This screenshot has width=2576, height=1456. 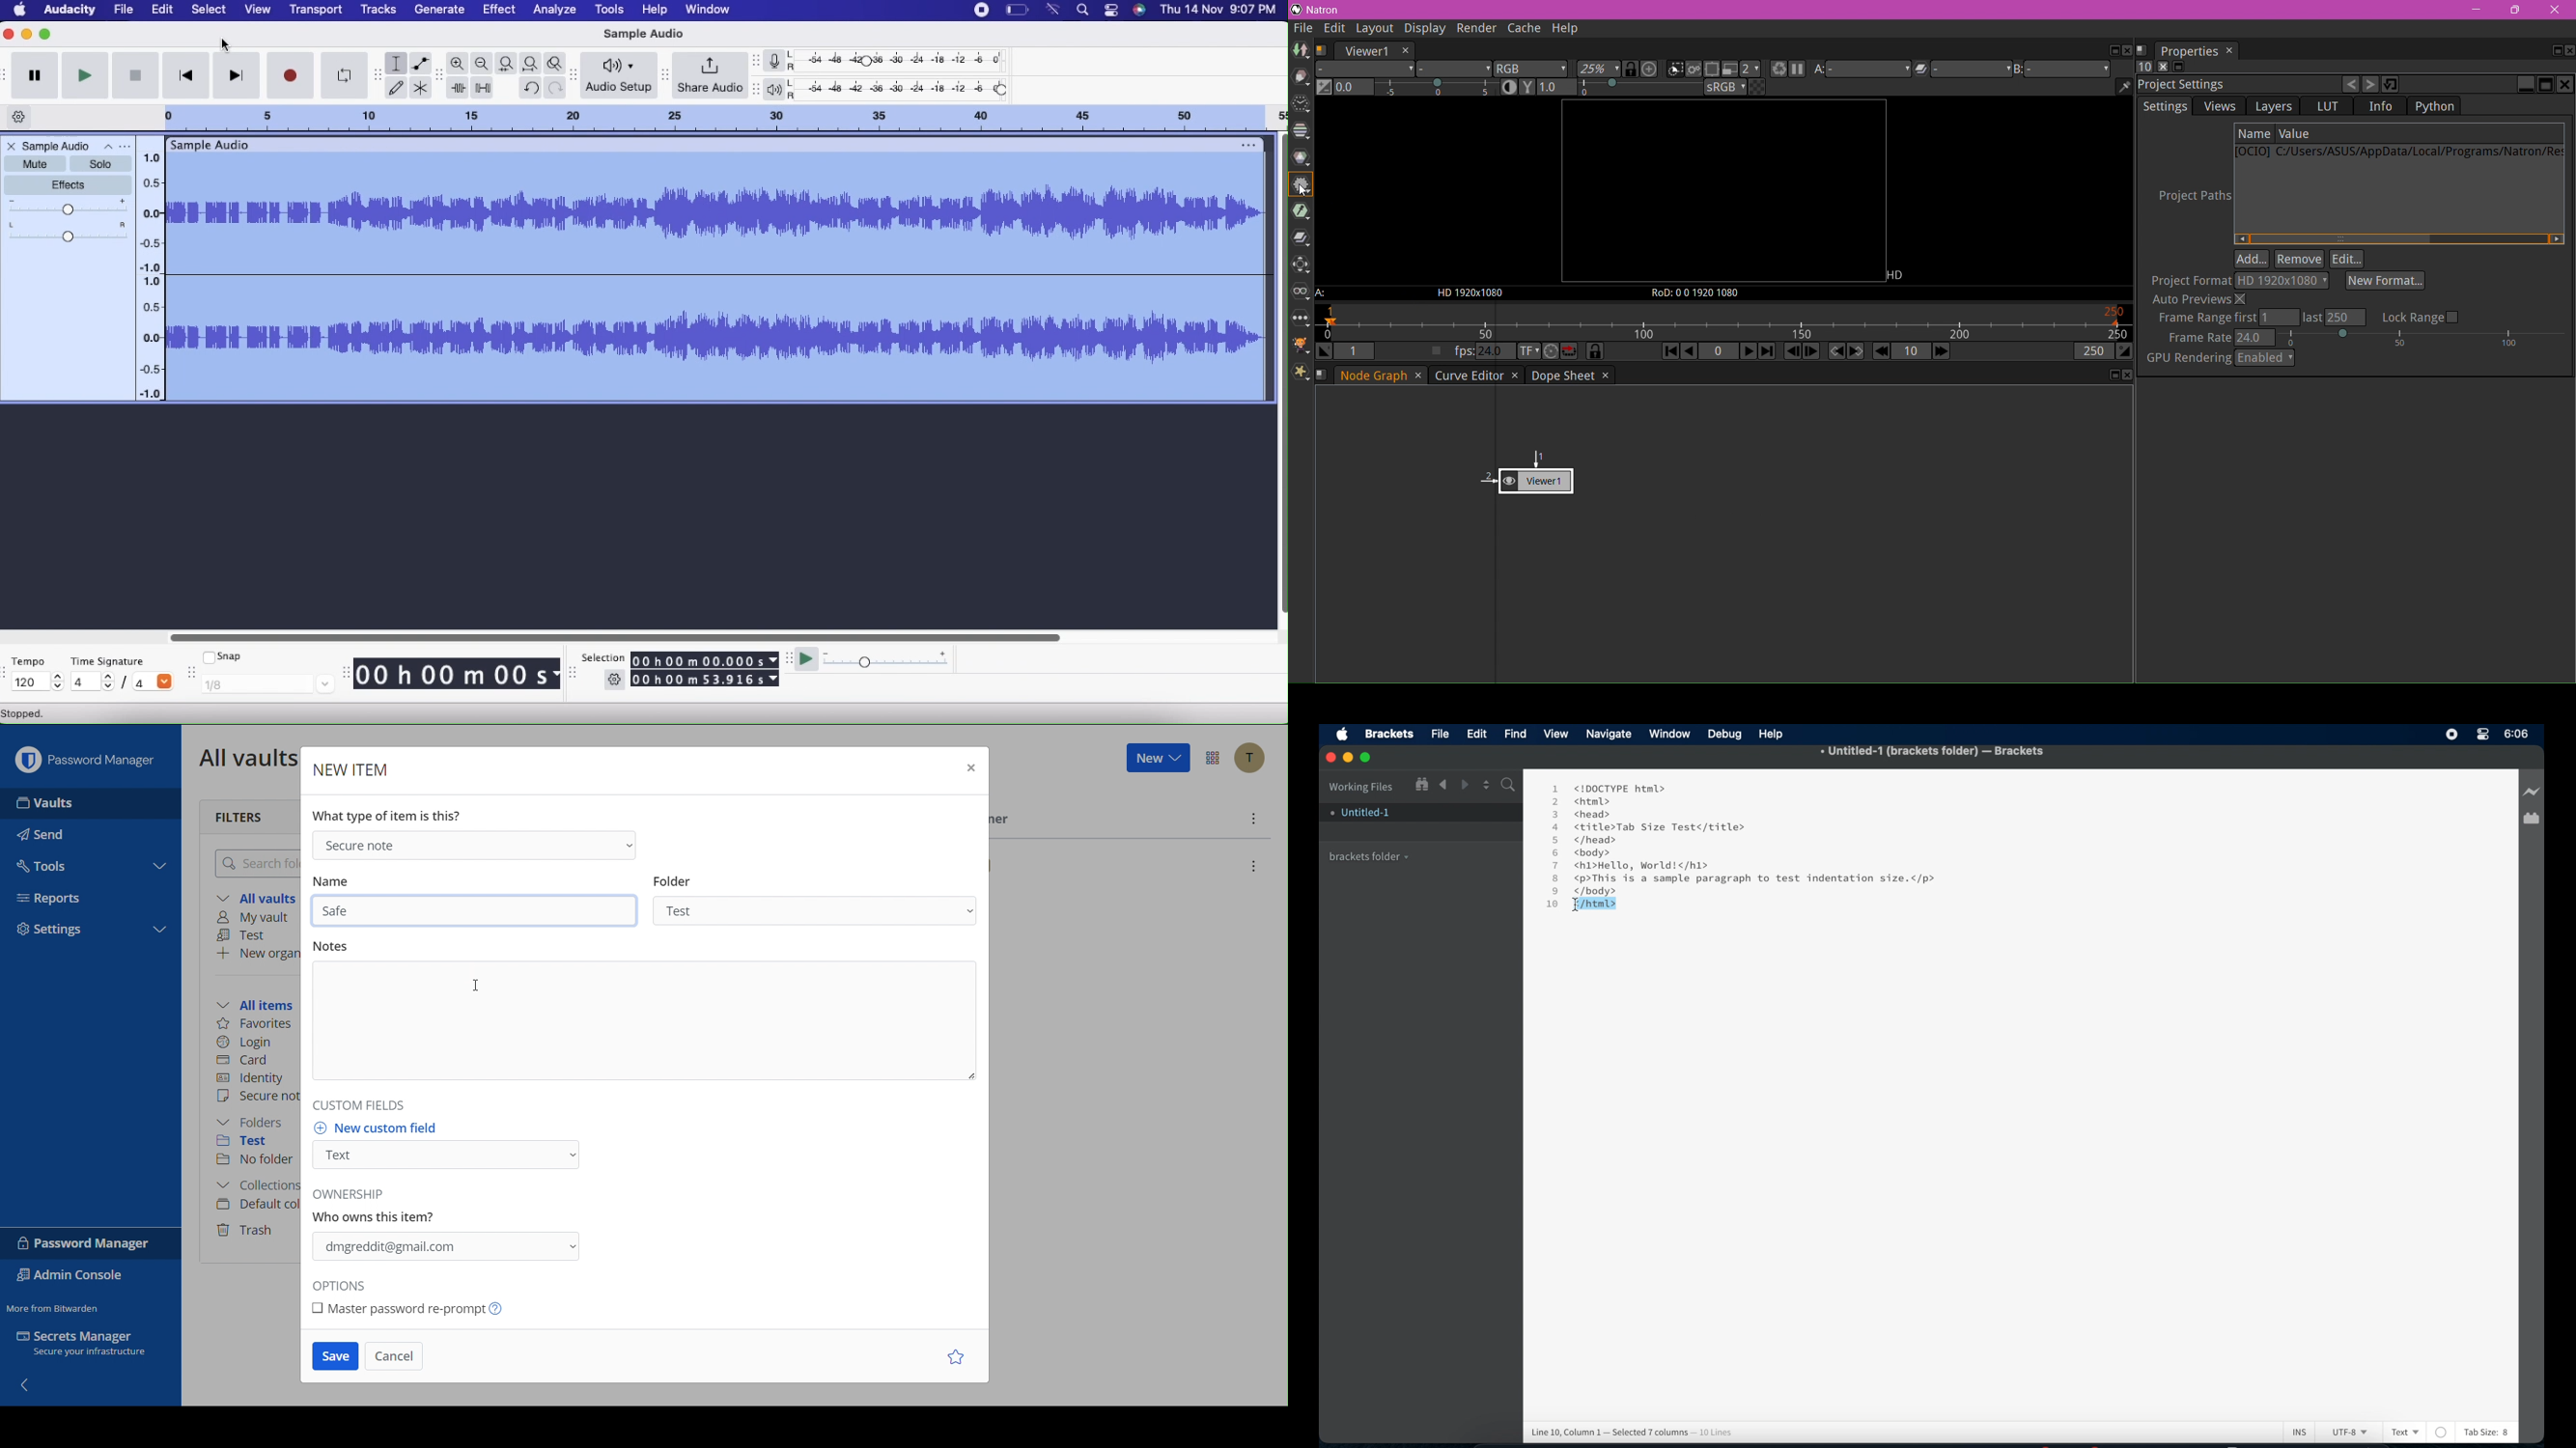 I want to click on Record meter, so click(x=780, y=60).